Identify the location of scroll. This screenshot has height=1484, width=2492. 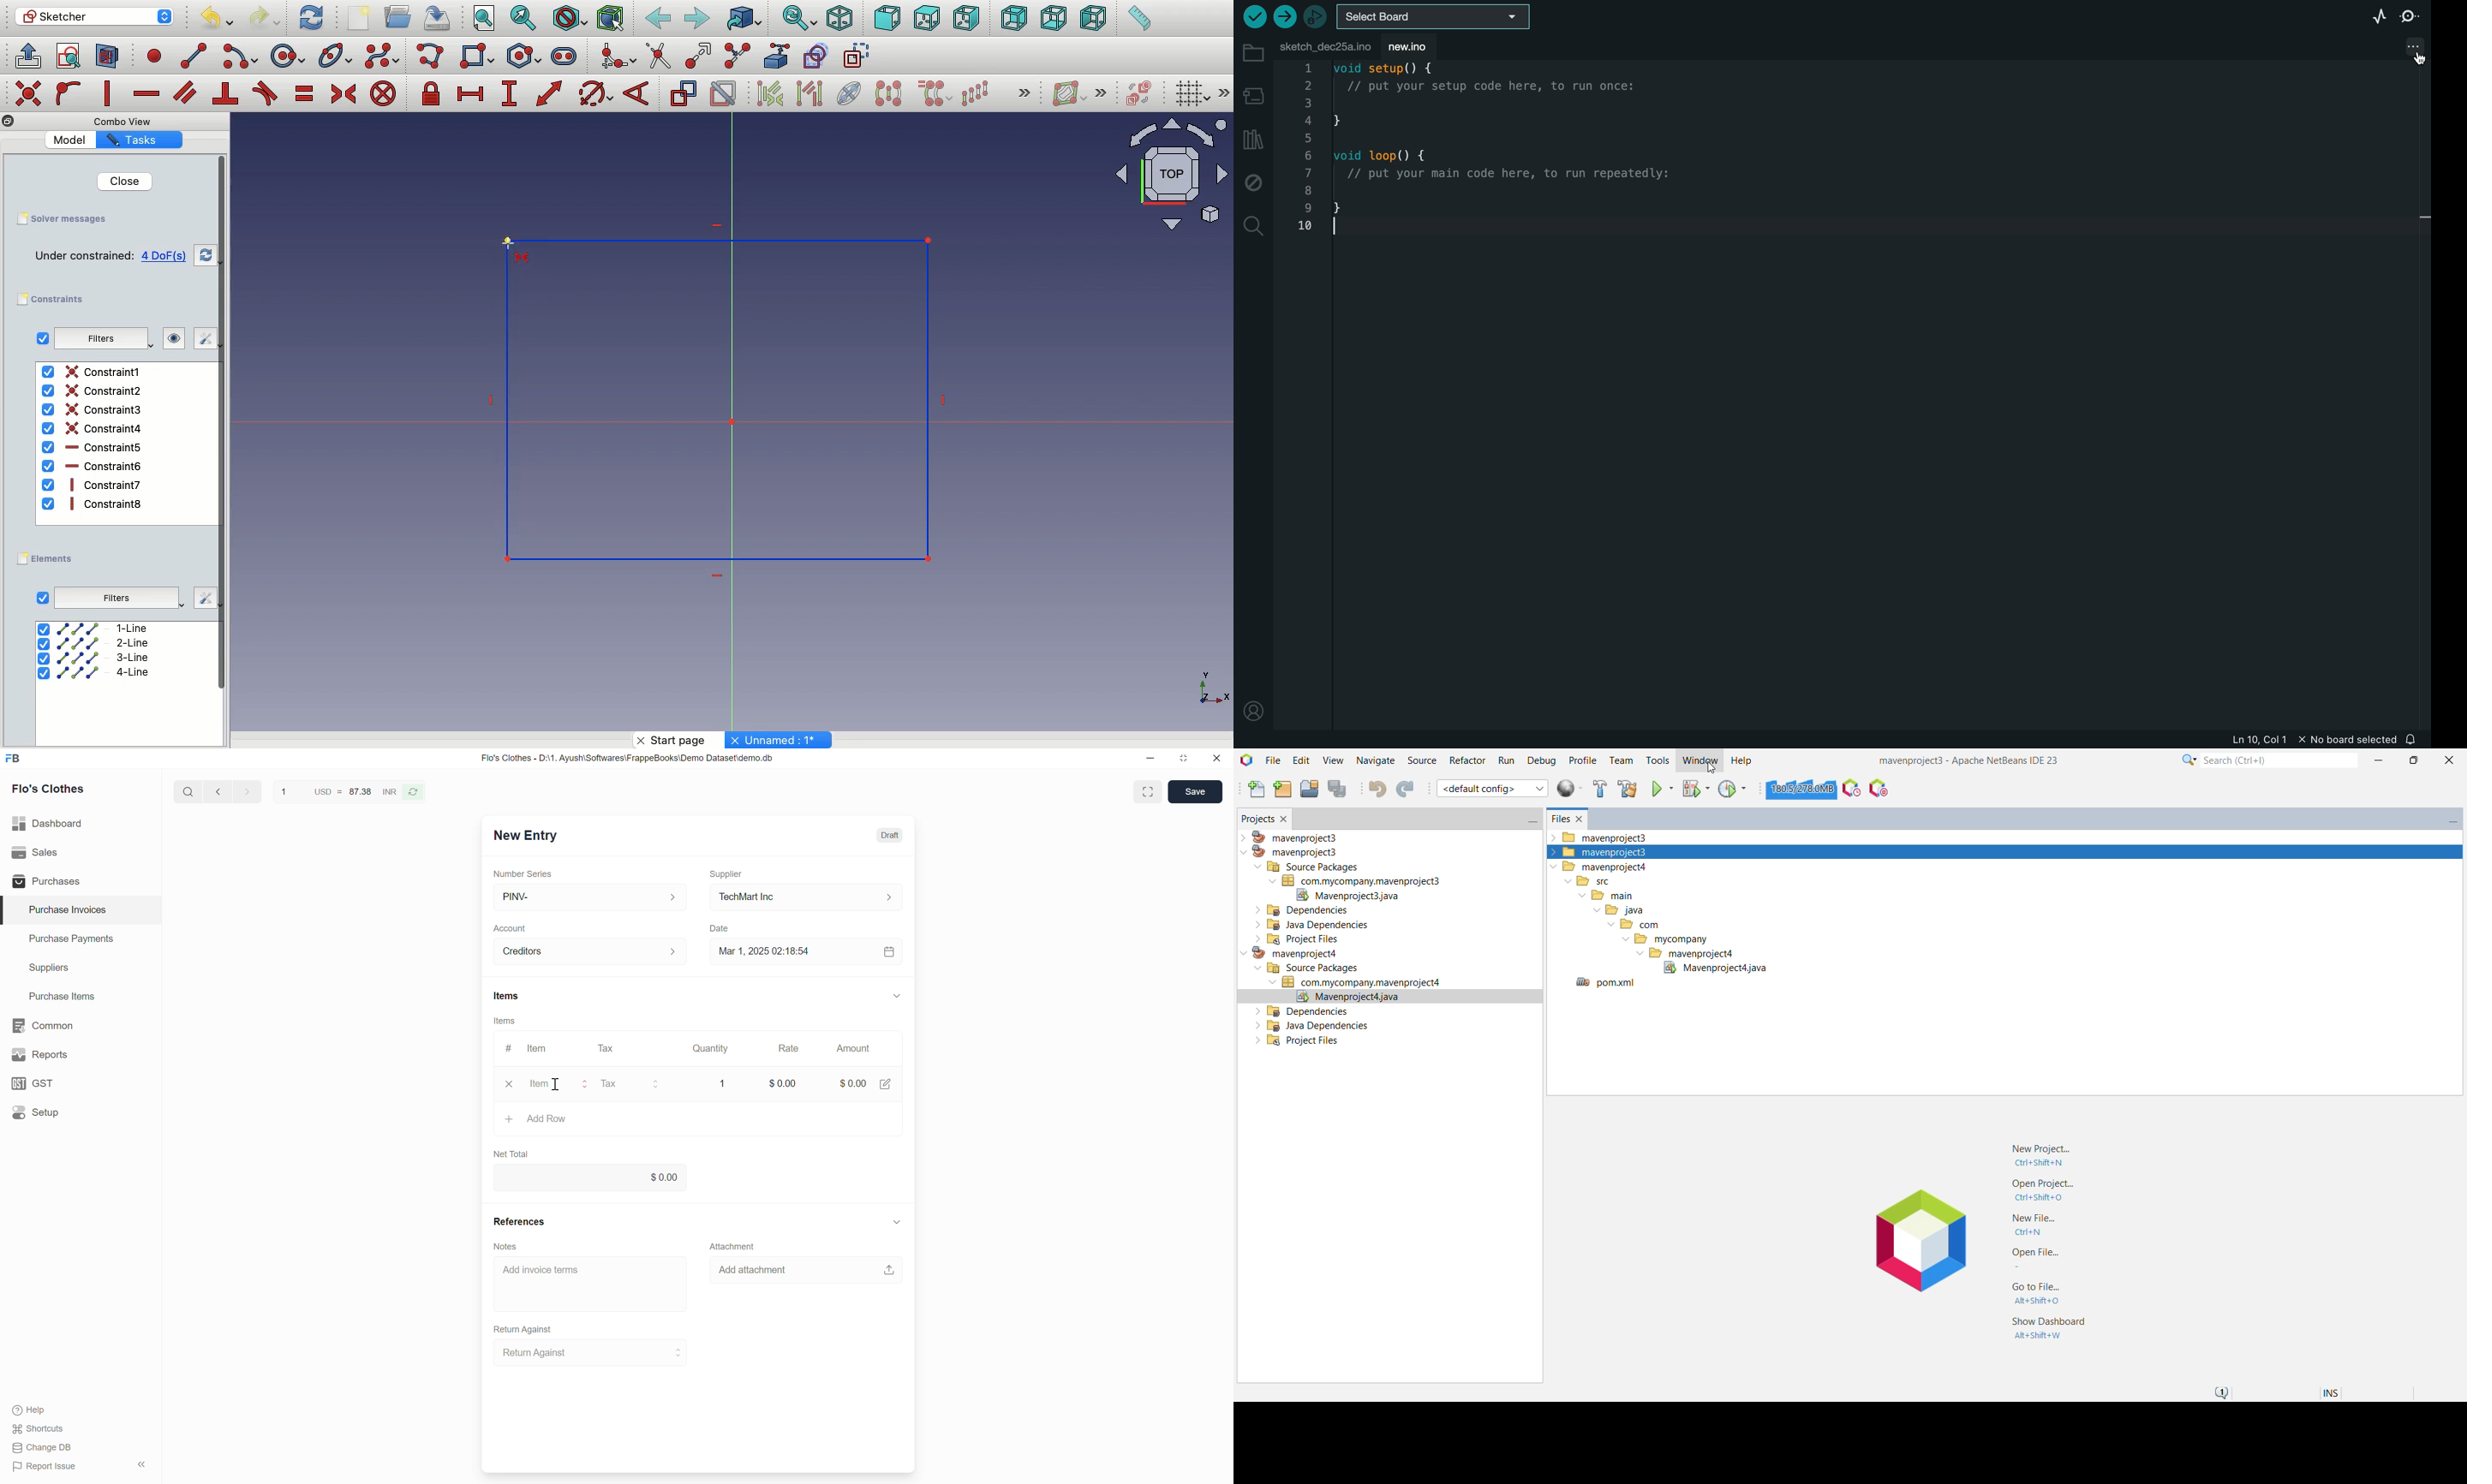
(224, 450).